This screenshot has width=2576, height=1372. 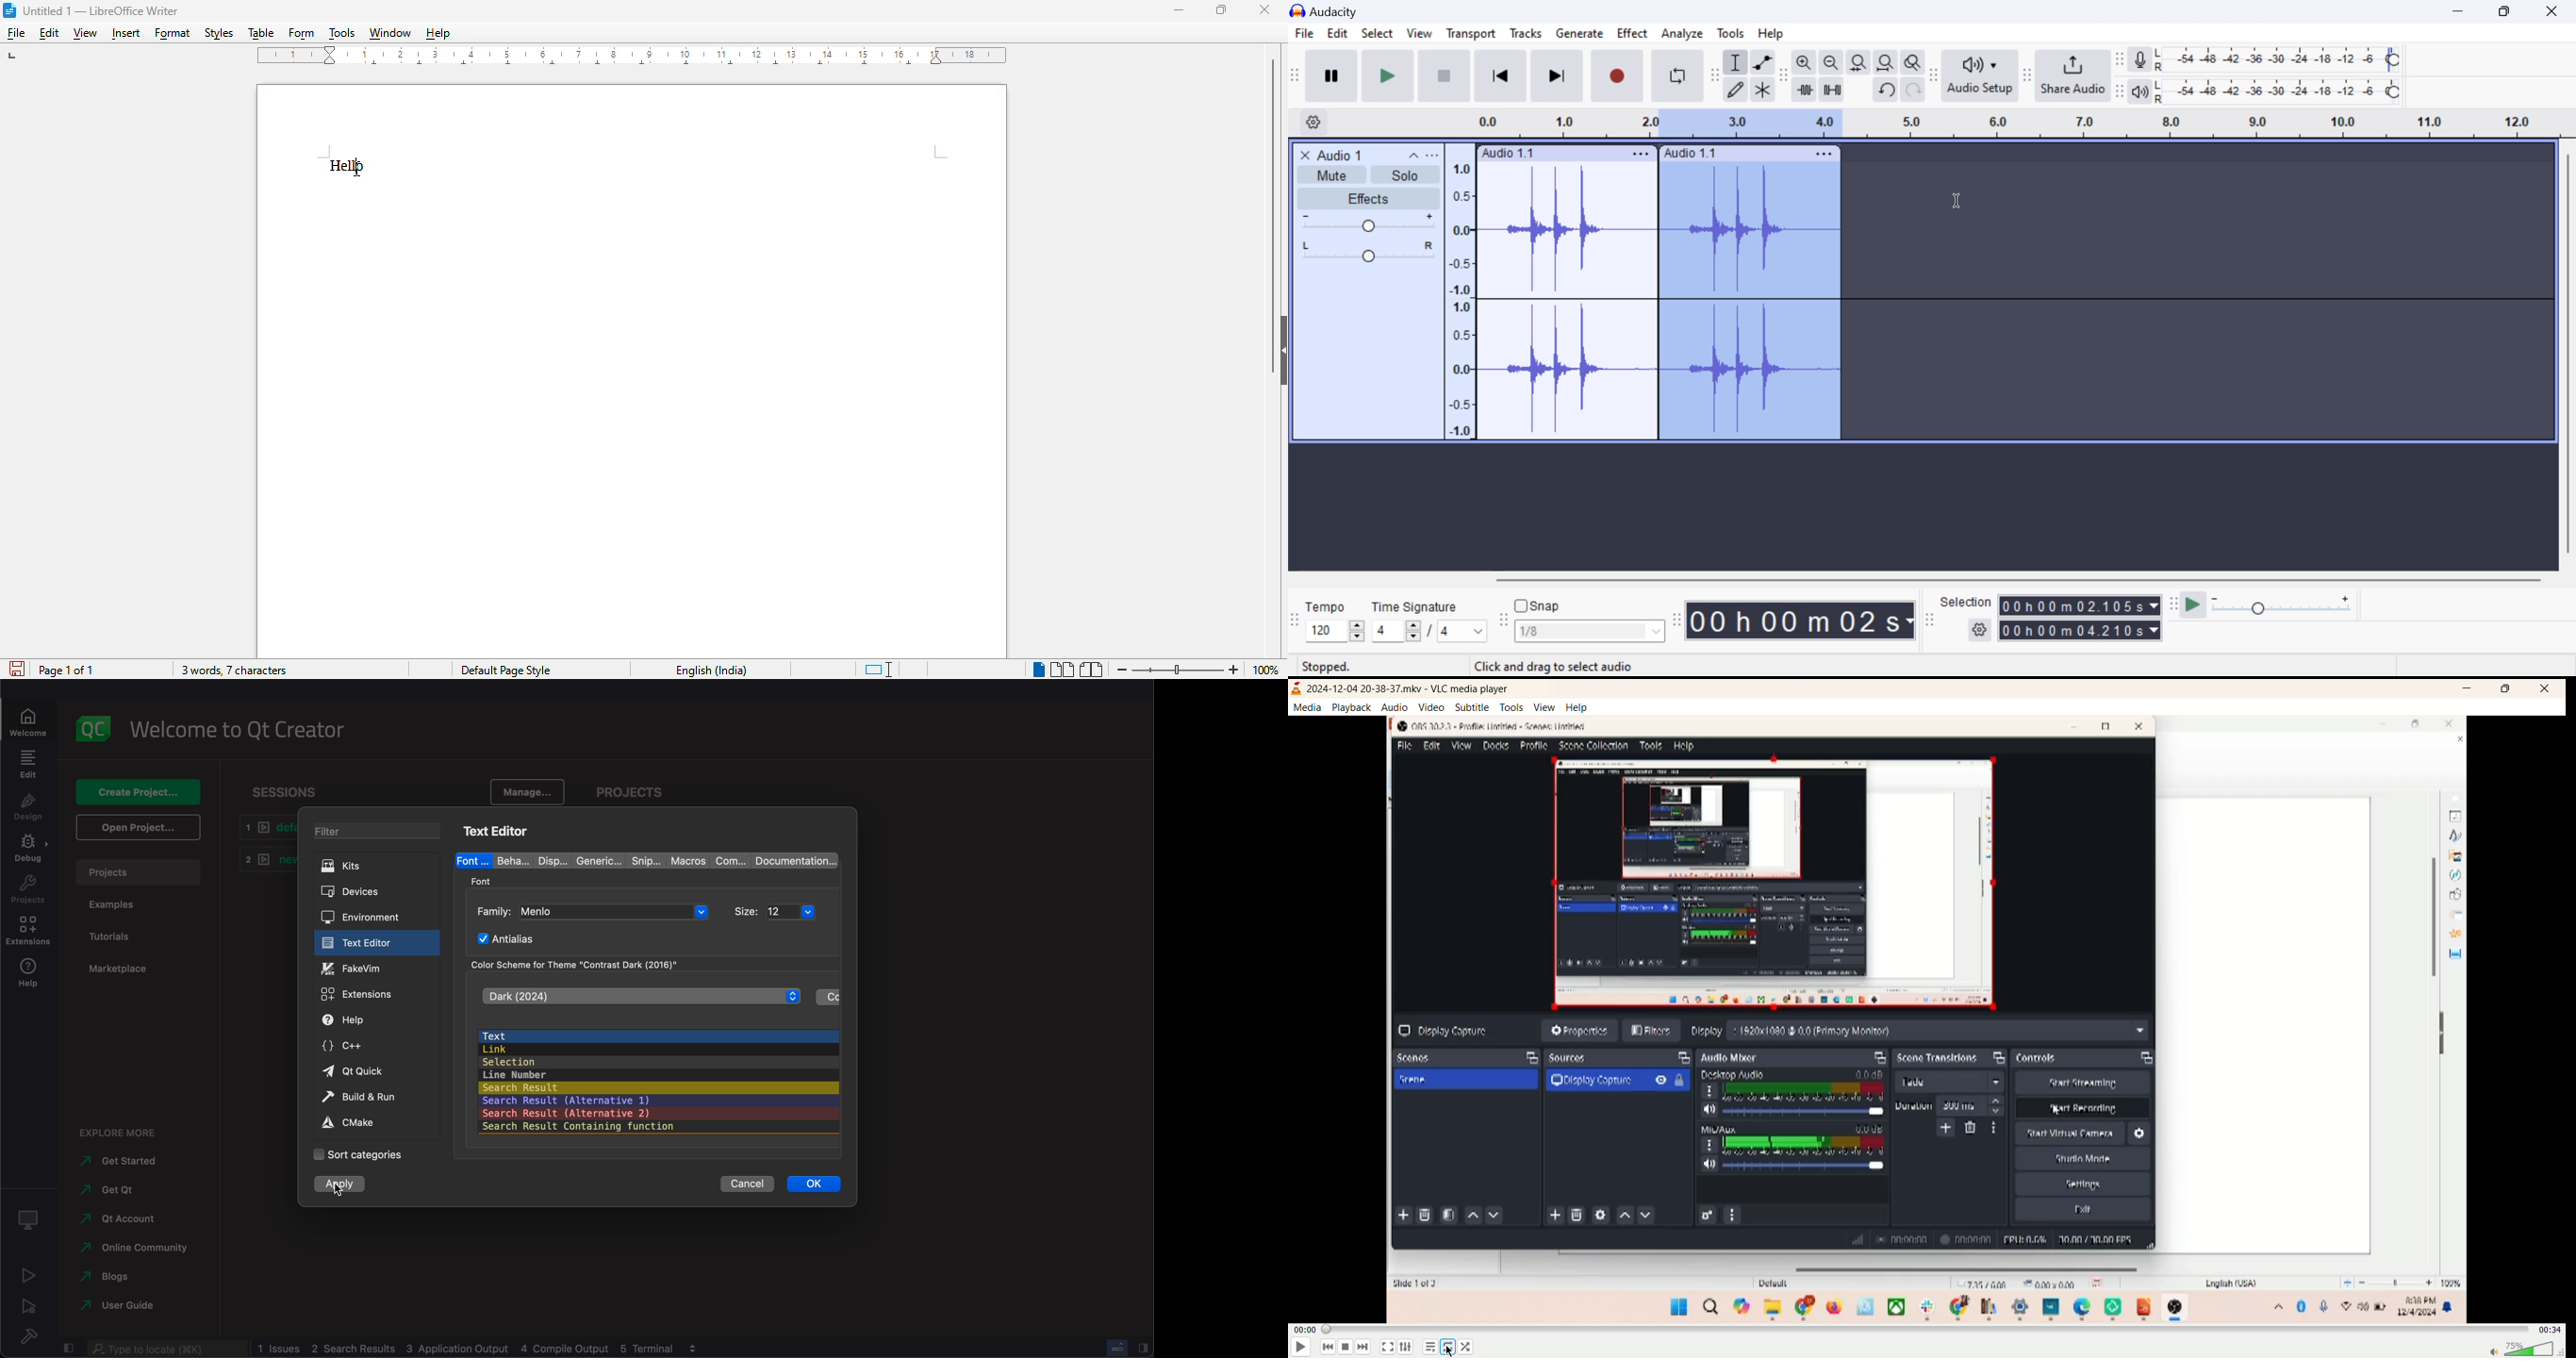 What do you see at coordinates (1470, 36) in the screenshot?
I see `Transport` at bounding box center [1470, 36].